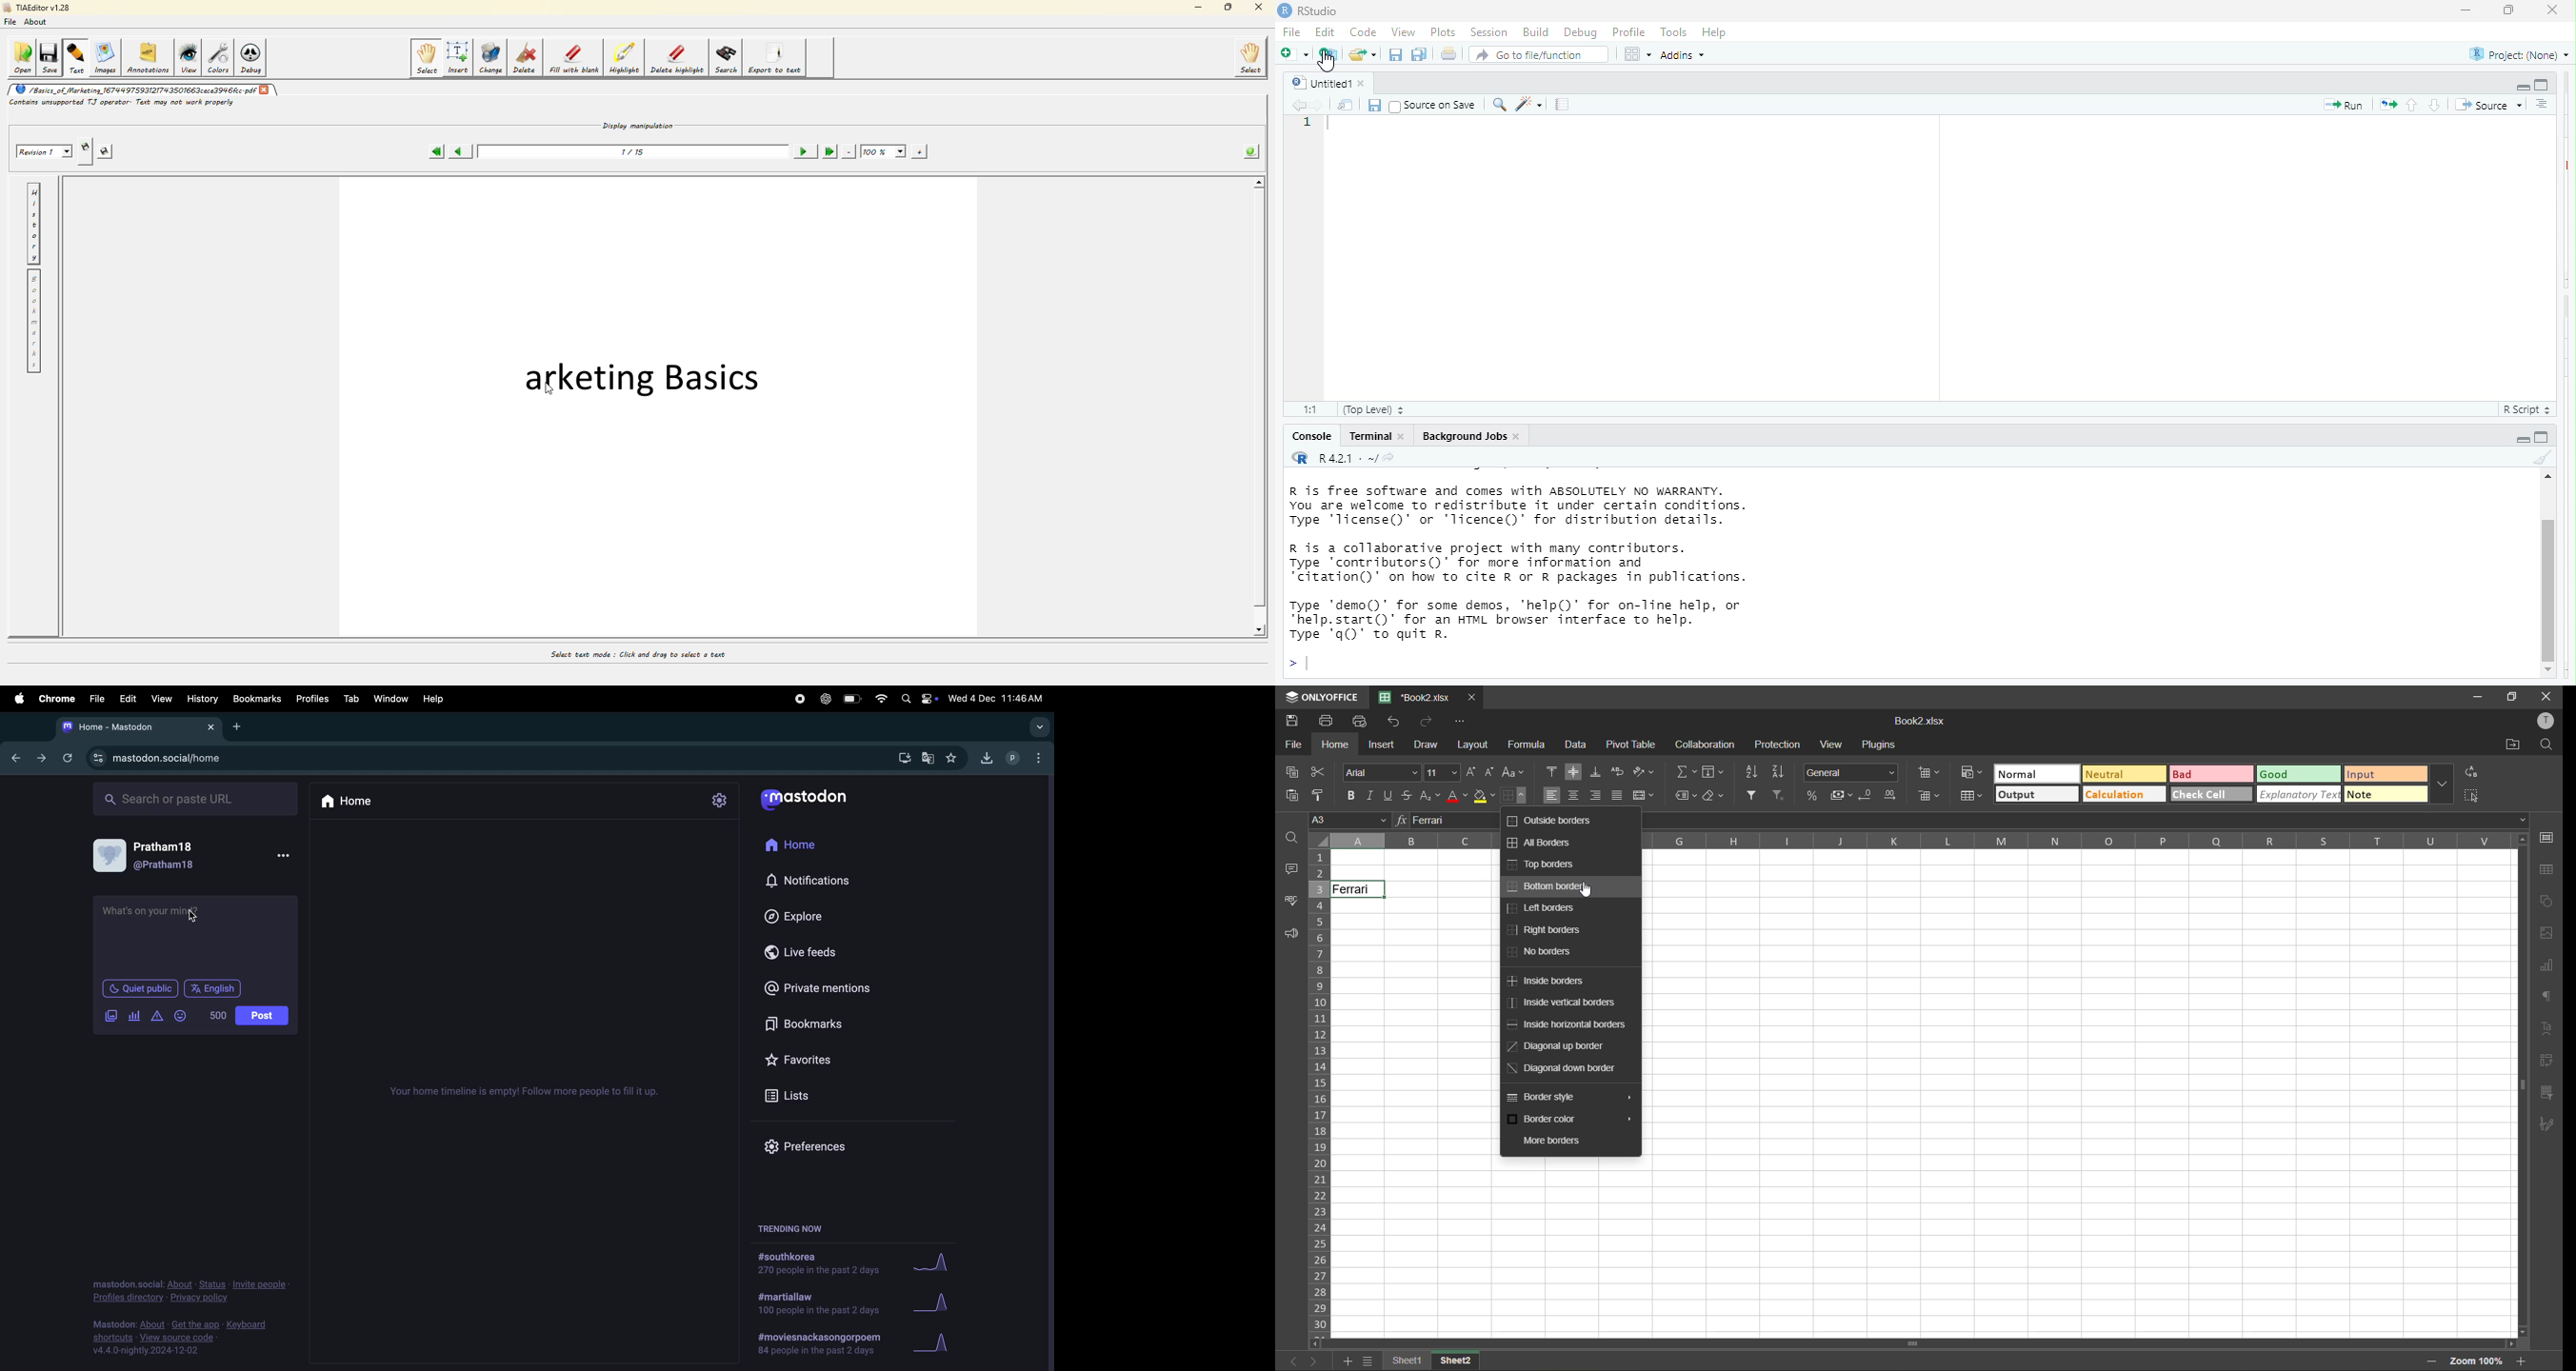 The height and width of the screenshot is (1372, 2576). I want to click on hide console, so click(2543, 84).